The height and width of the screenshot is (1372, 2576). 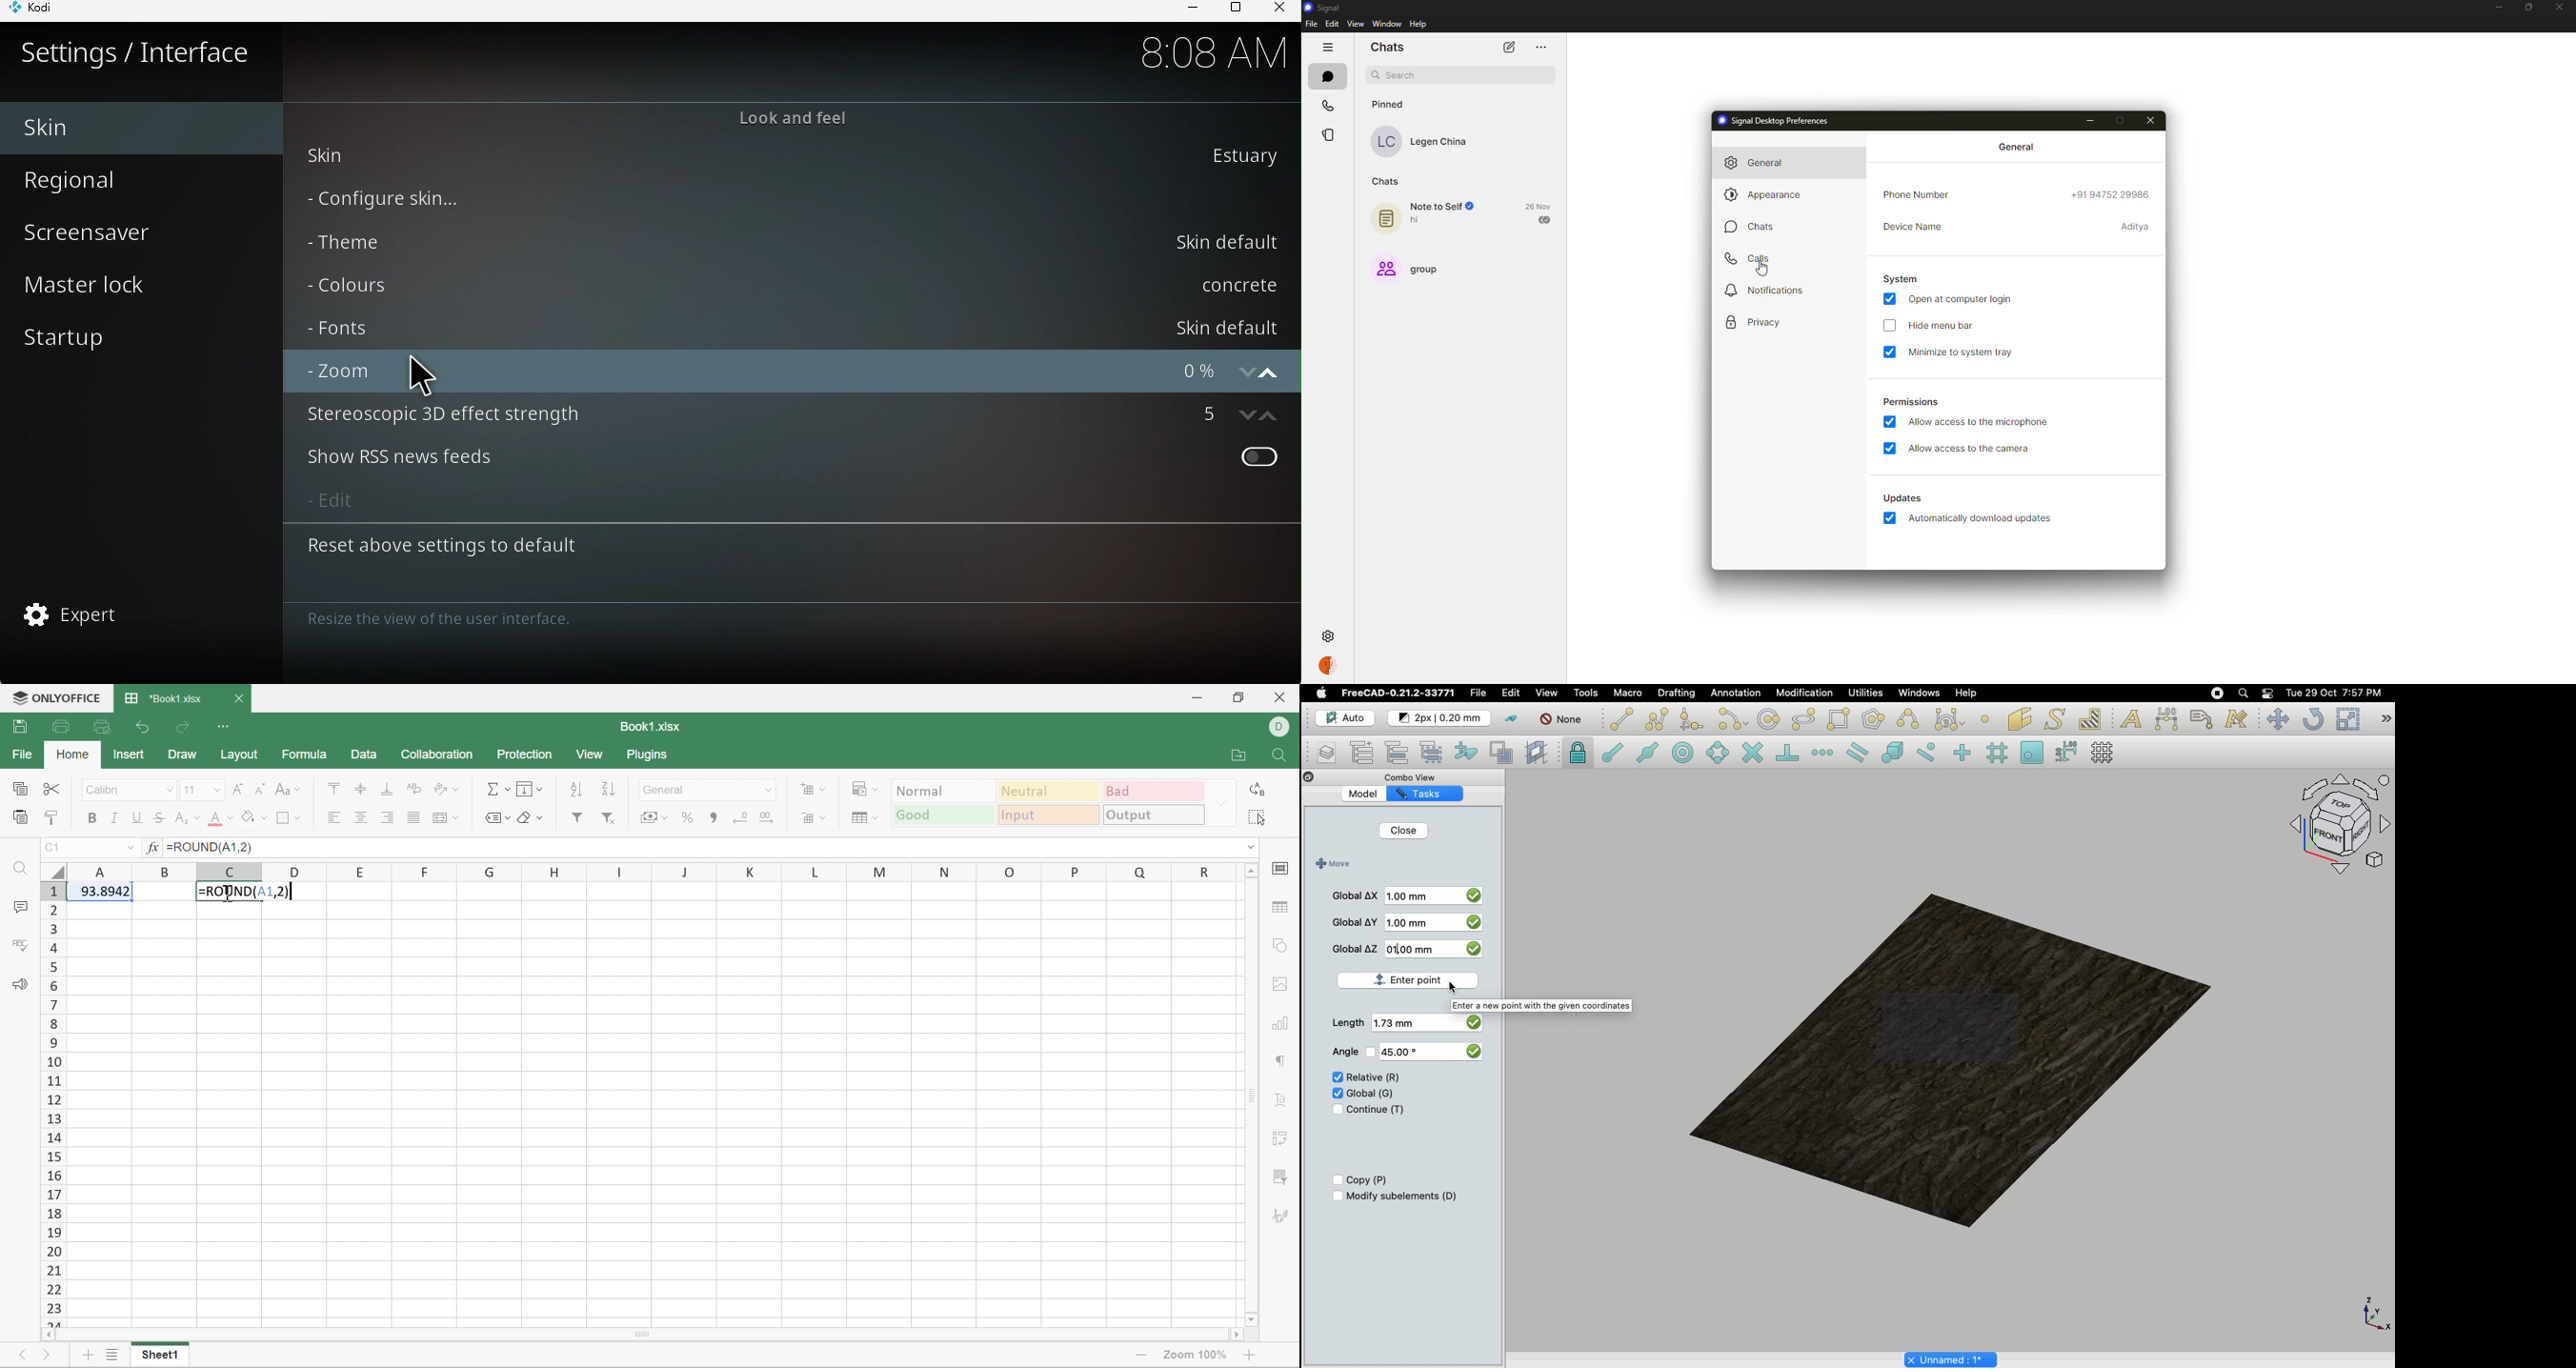 I want to click on checkbox, so click(x=1476, y=952).